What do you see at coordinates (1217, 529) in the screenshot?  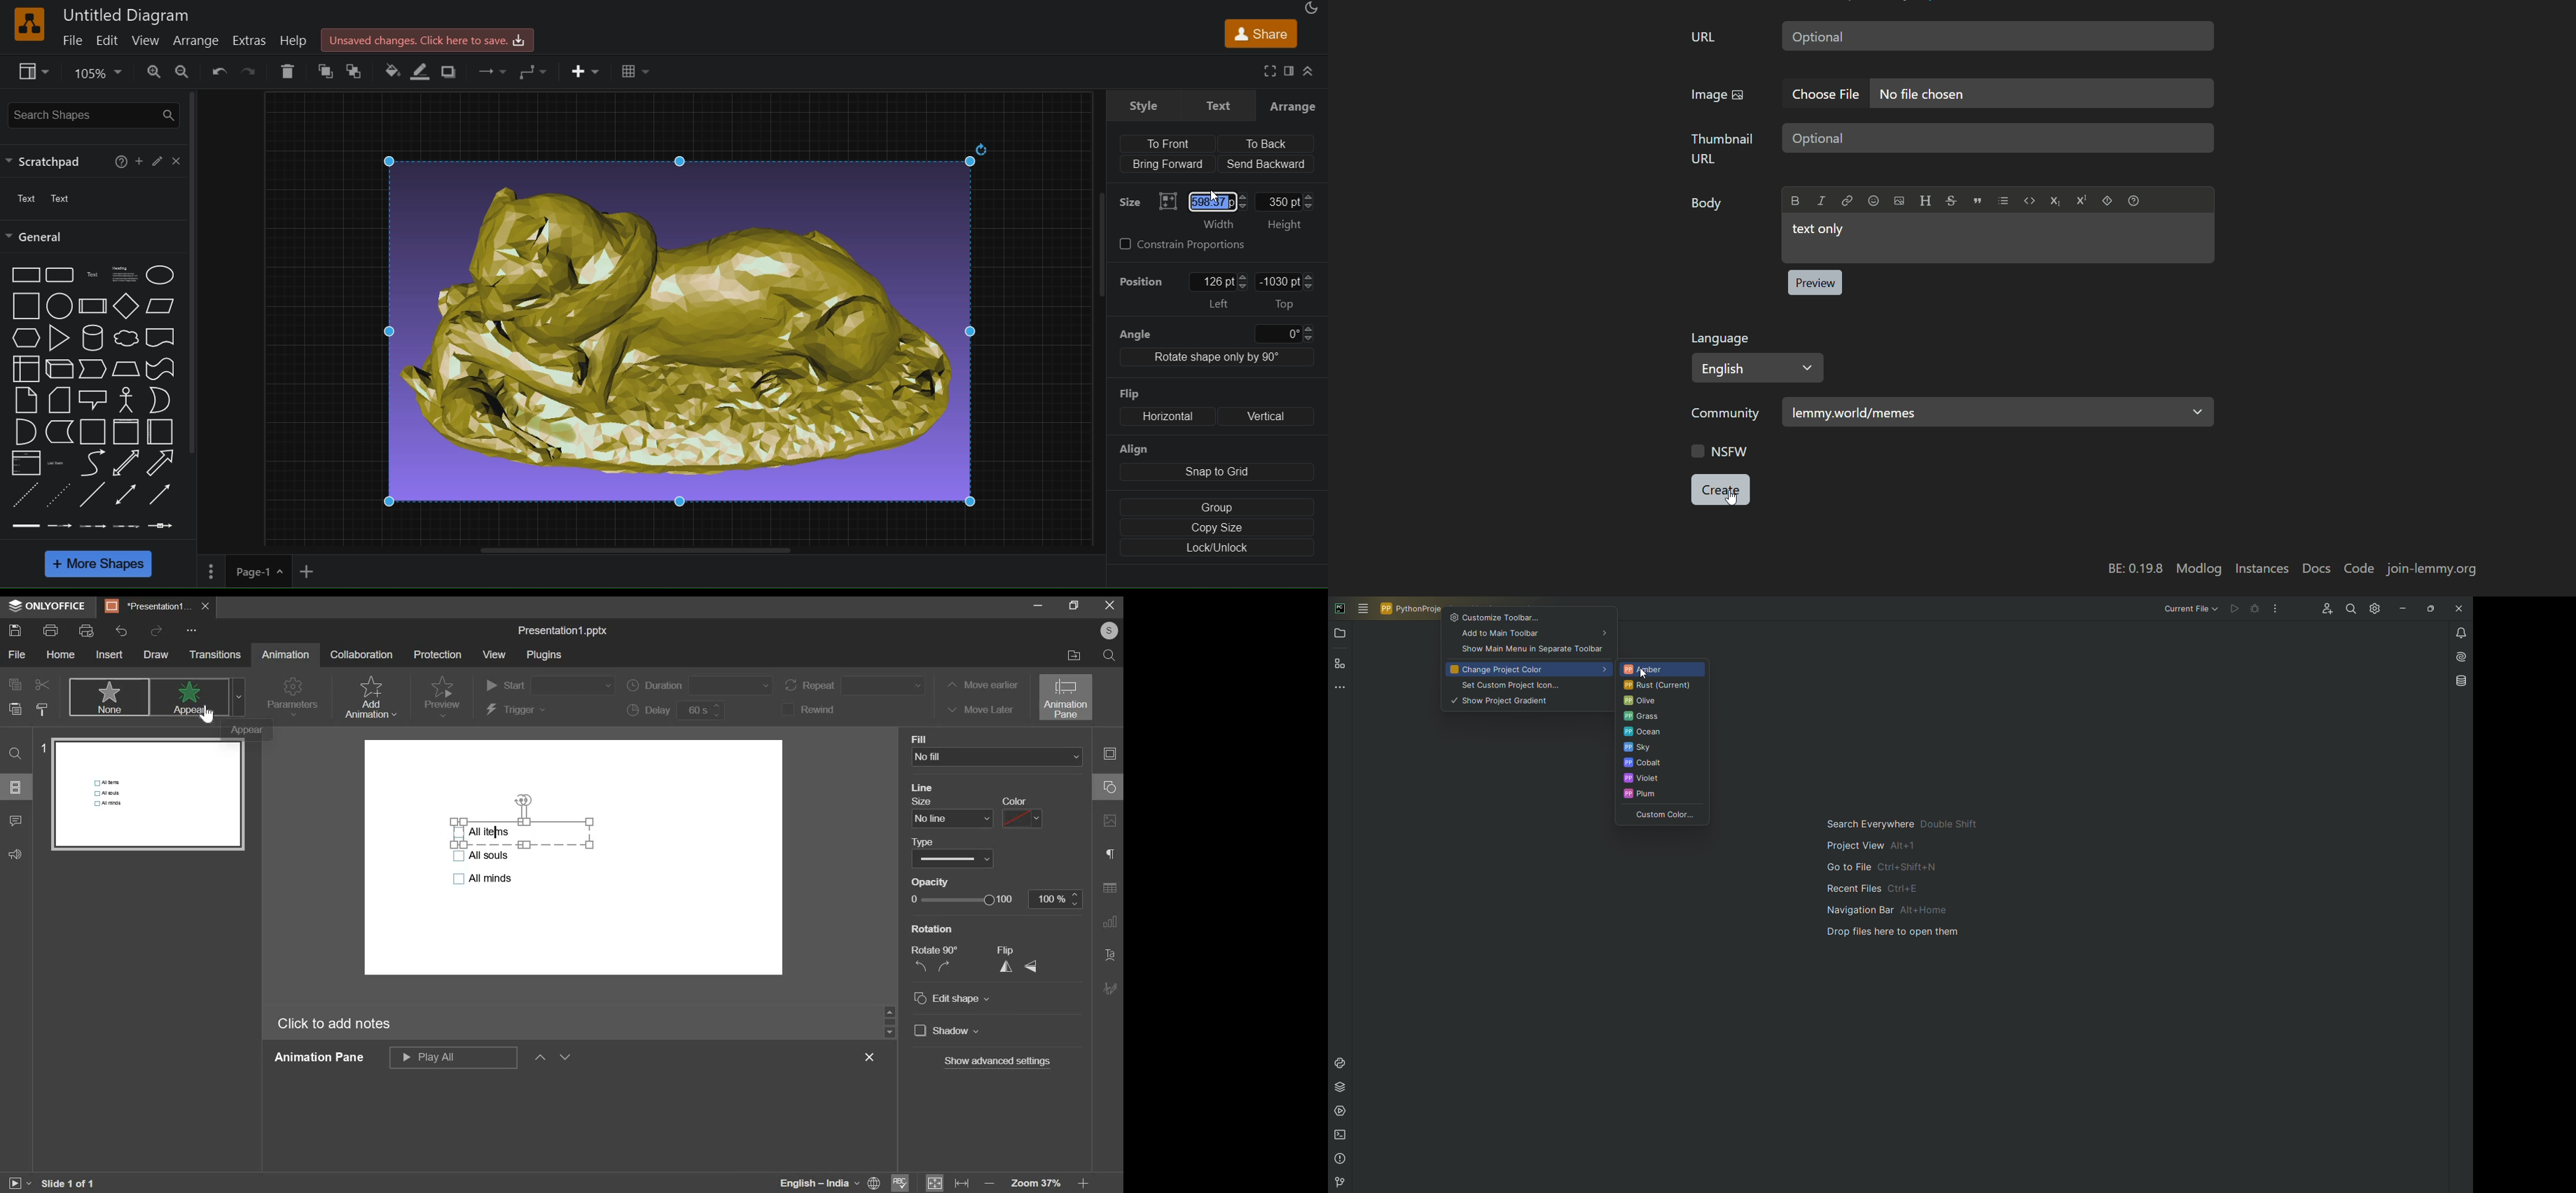 I see `copy size` at bounding box center [1217, 529].